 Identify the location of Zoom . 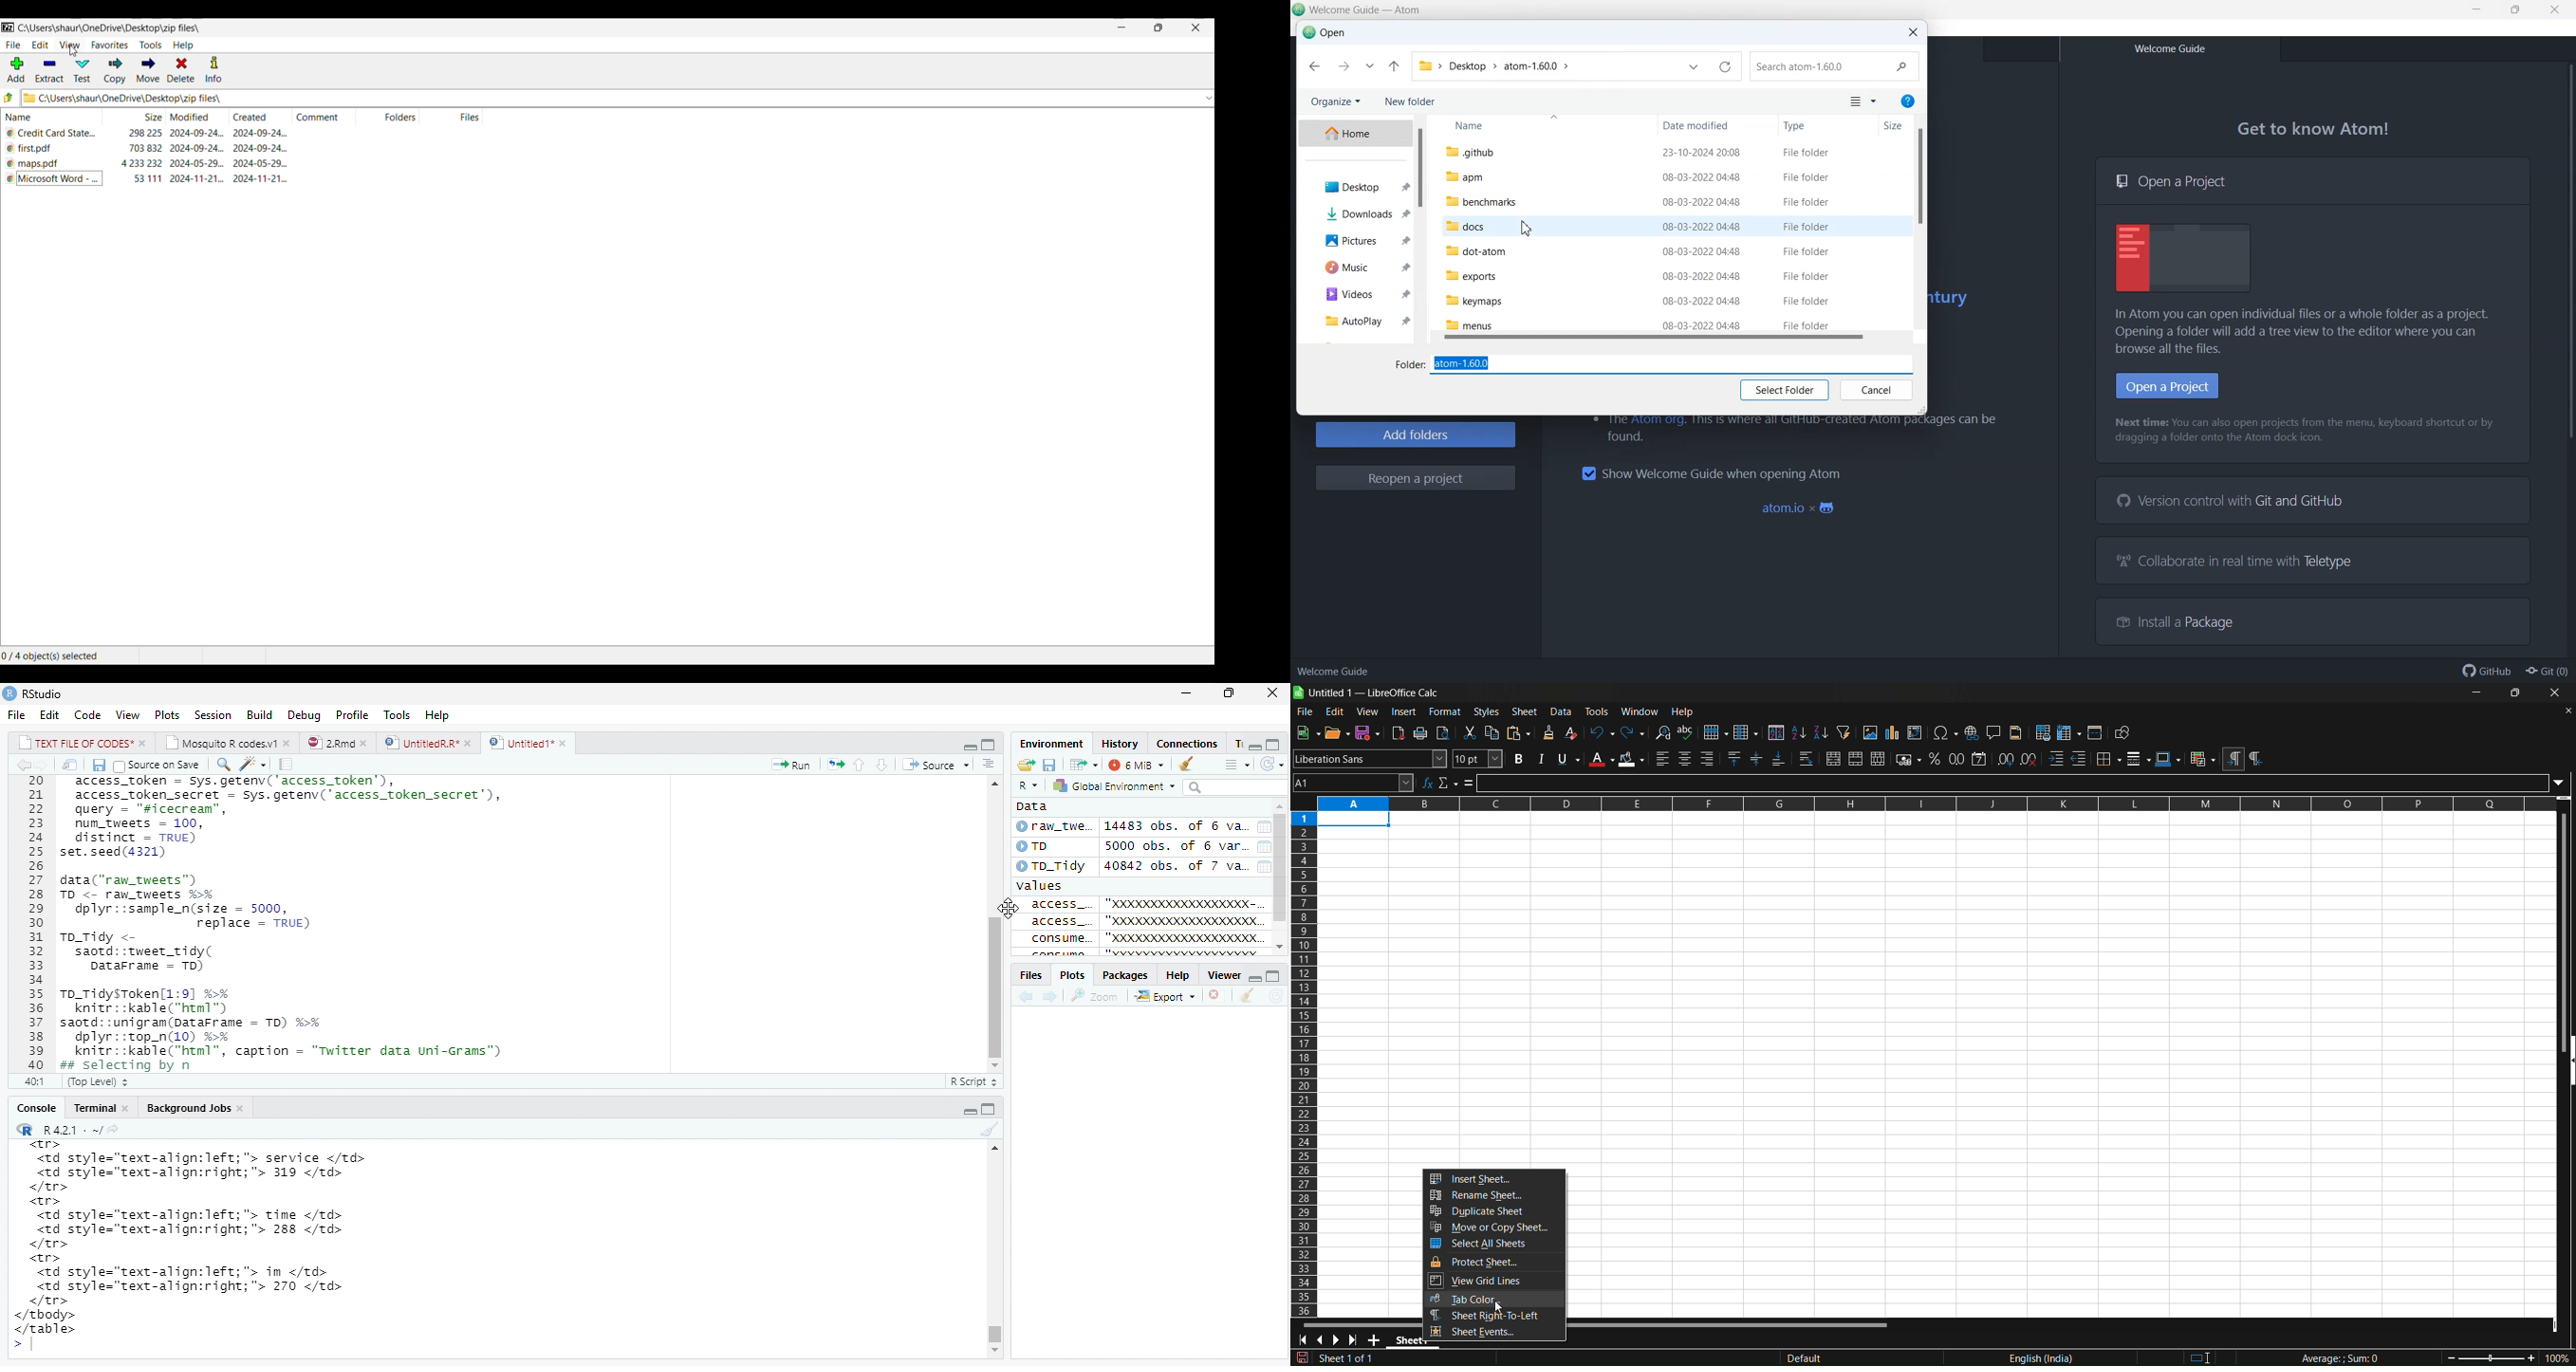
(1102, 996).